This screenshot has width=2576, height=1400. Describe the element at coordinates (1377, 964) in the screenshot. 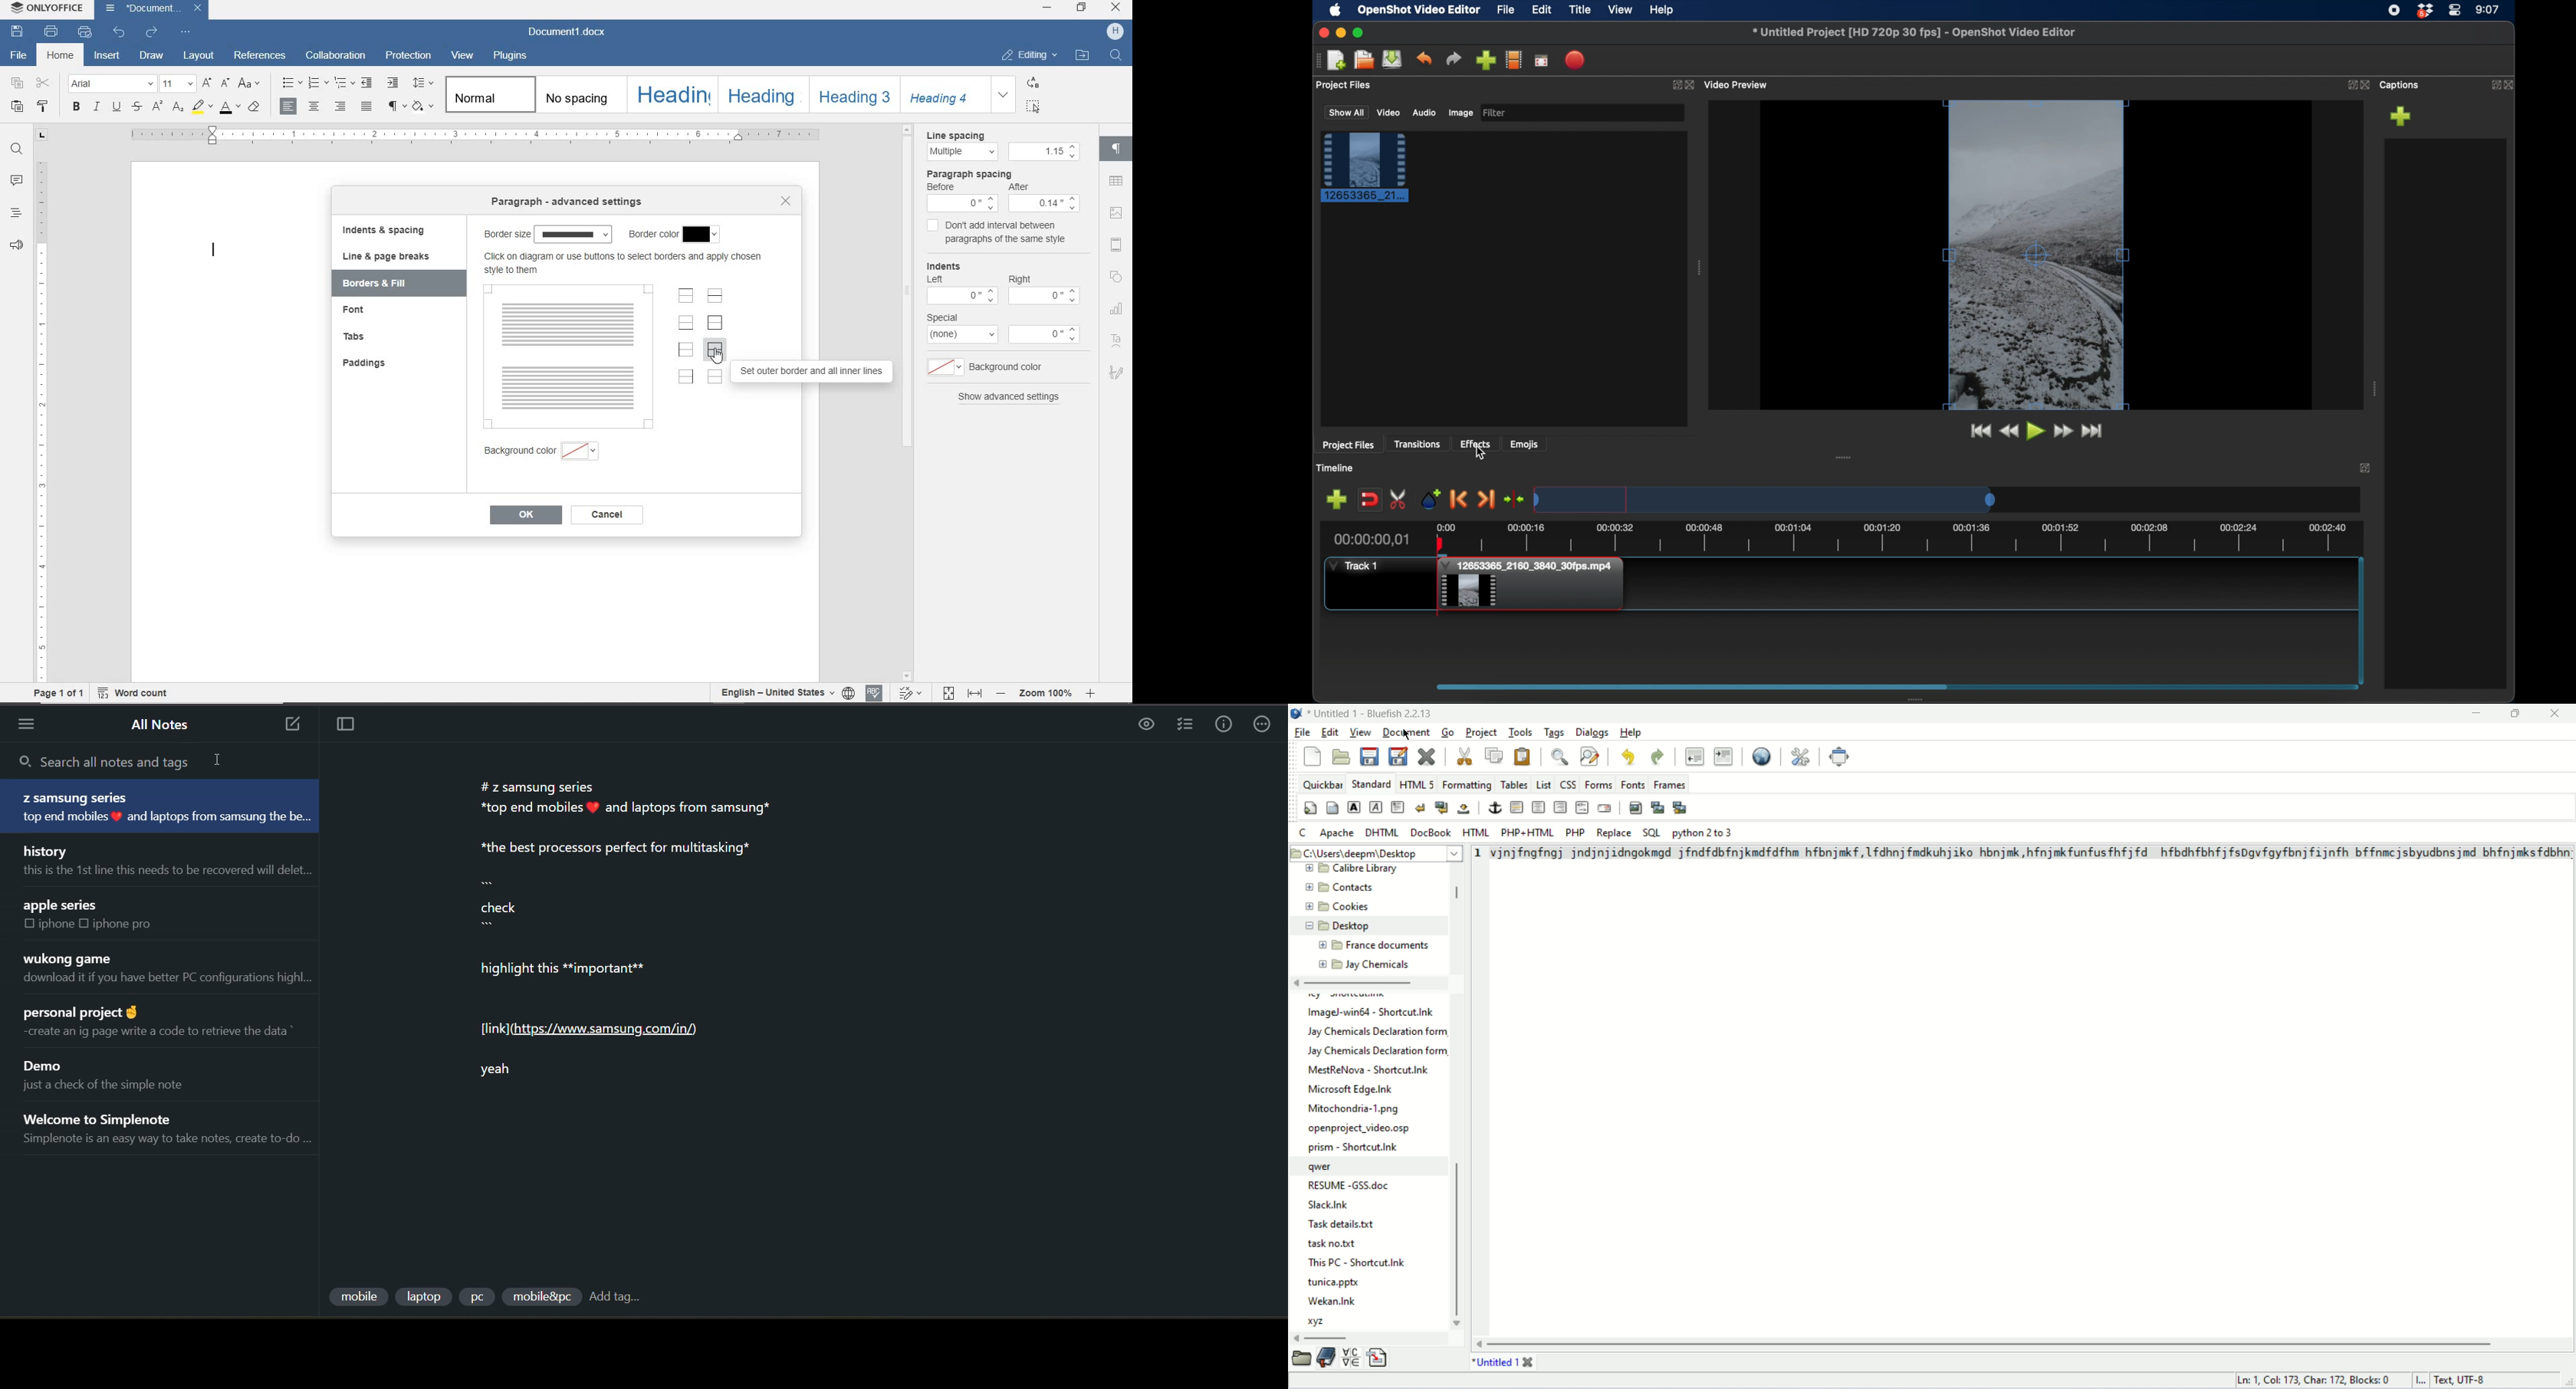

I see `Jay Chemicals` at that location.